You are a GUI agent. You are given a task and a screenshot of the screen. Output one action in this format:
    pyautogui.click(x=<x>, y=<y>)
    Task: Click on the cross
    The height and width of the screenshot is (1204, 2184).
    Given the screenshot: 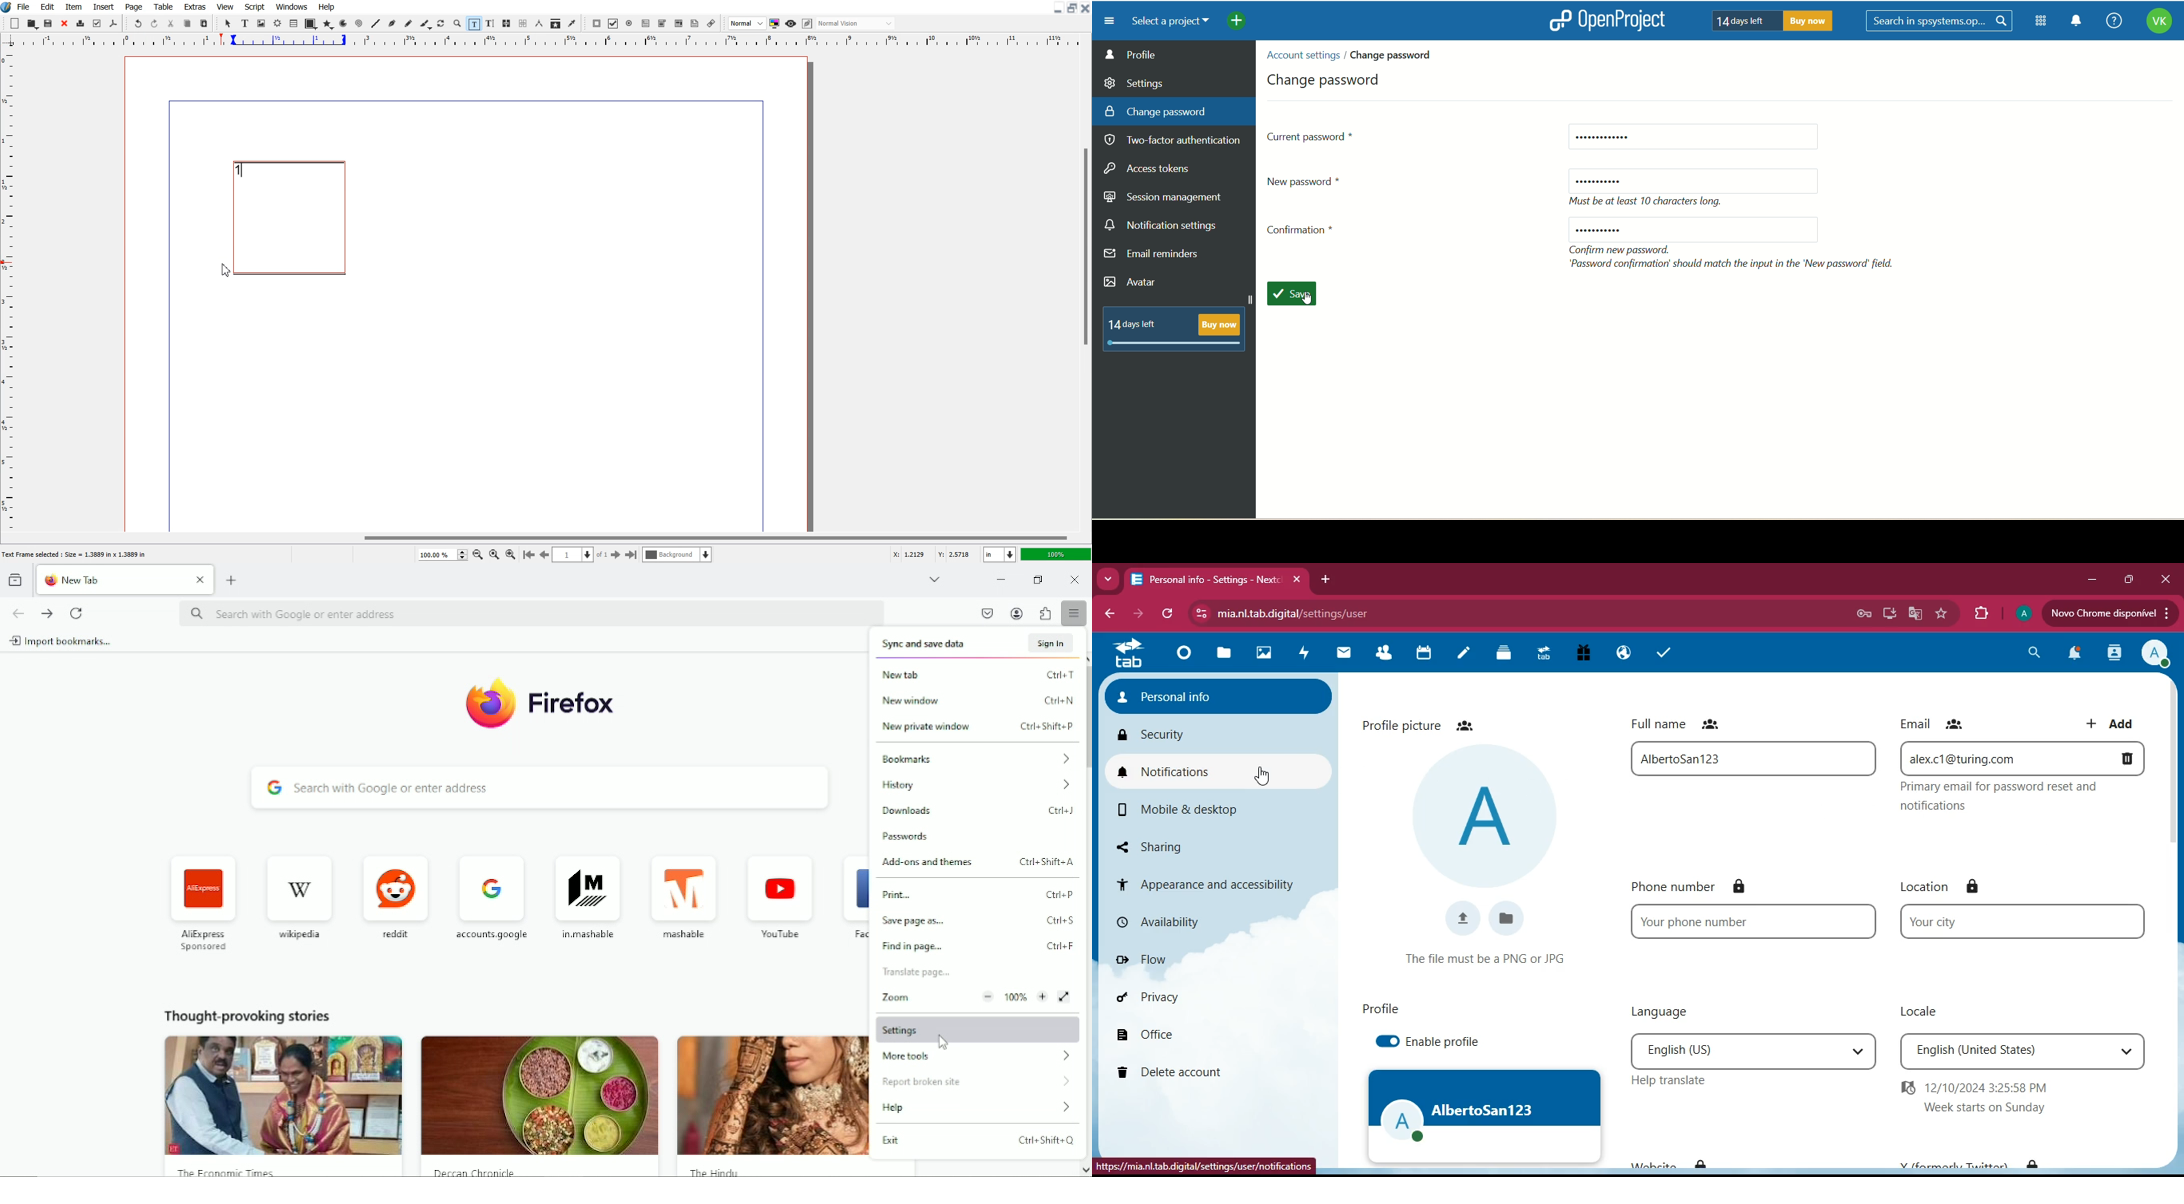 What is the action you would take?
    pyautogui.click(x=1301, y=580)
    